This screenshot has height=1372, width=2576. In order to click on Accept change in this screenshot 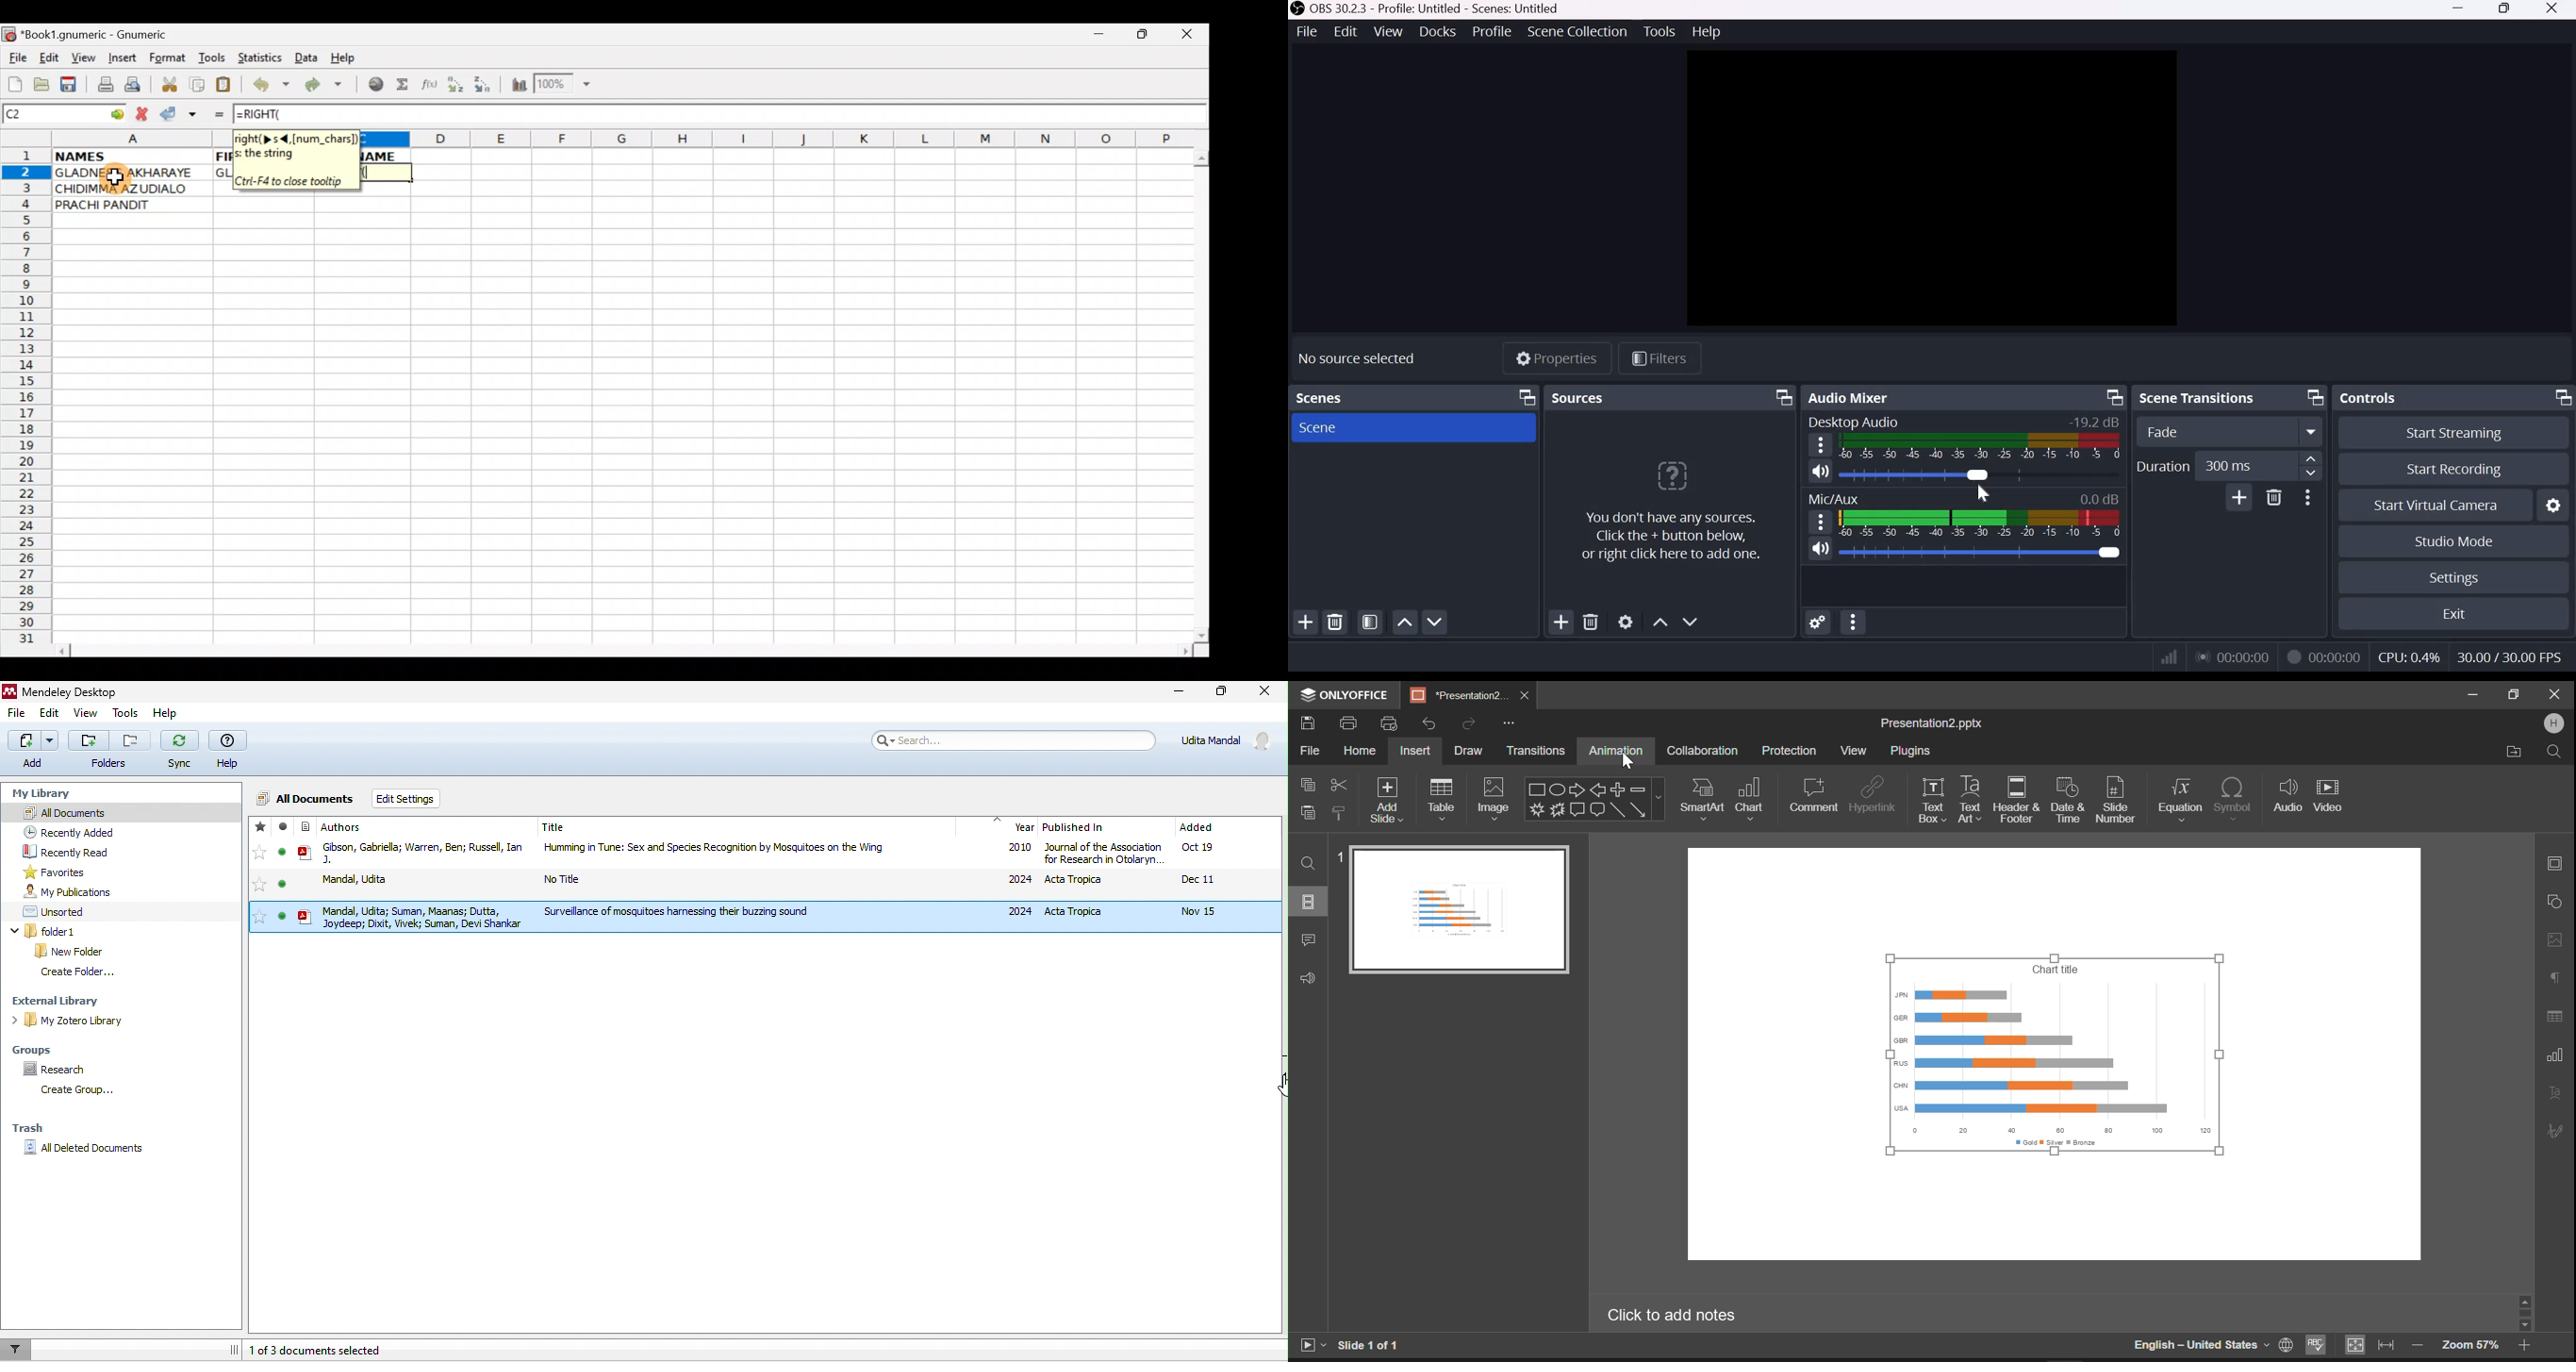, I will do `click(178, 114)`.